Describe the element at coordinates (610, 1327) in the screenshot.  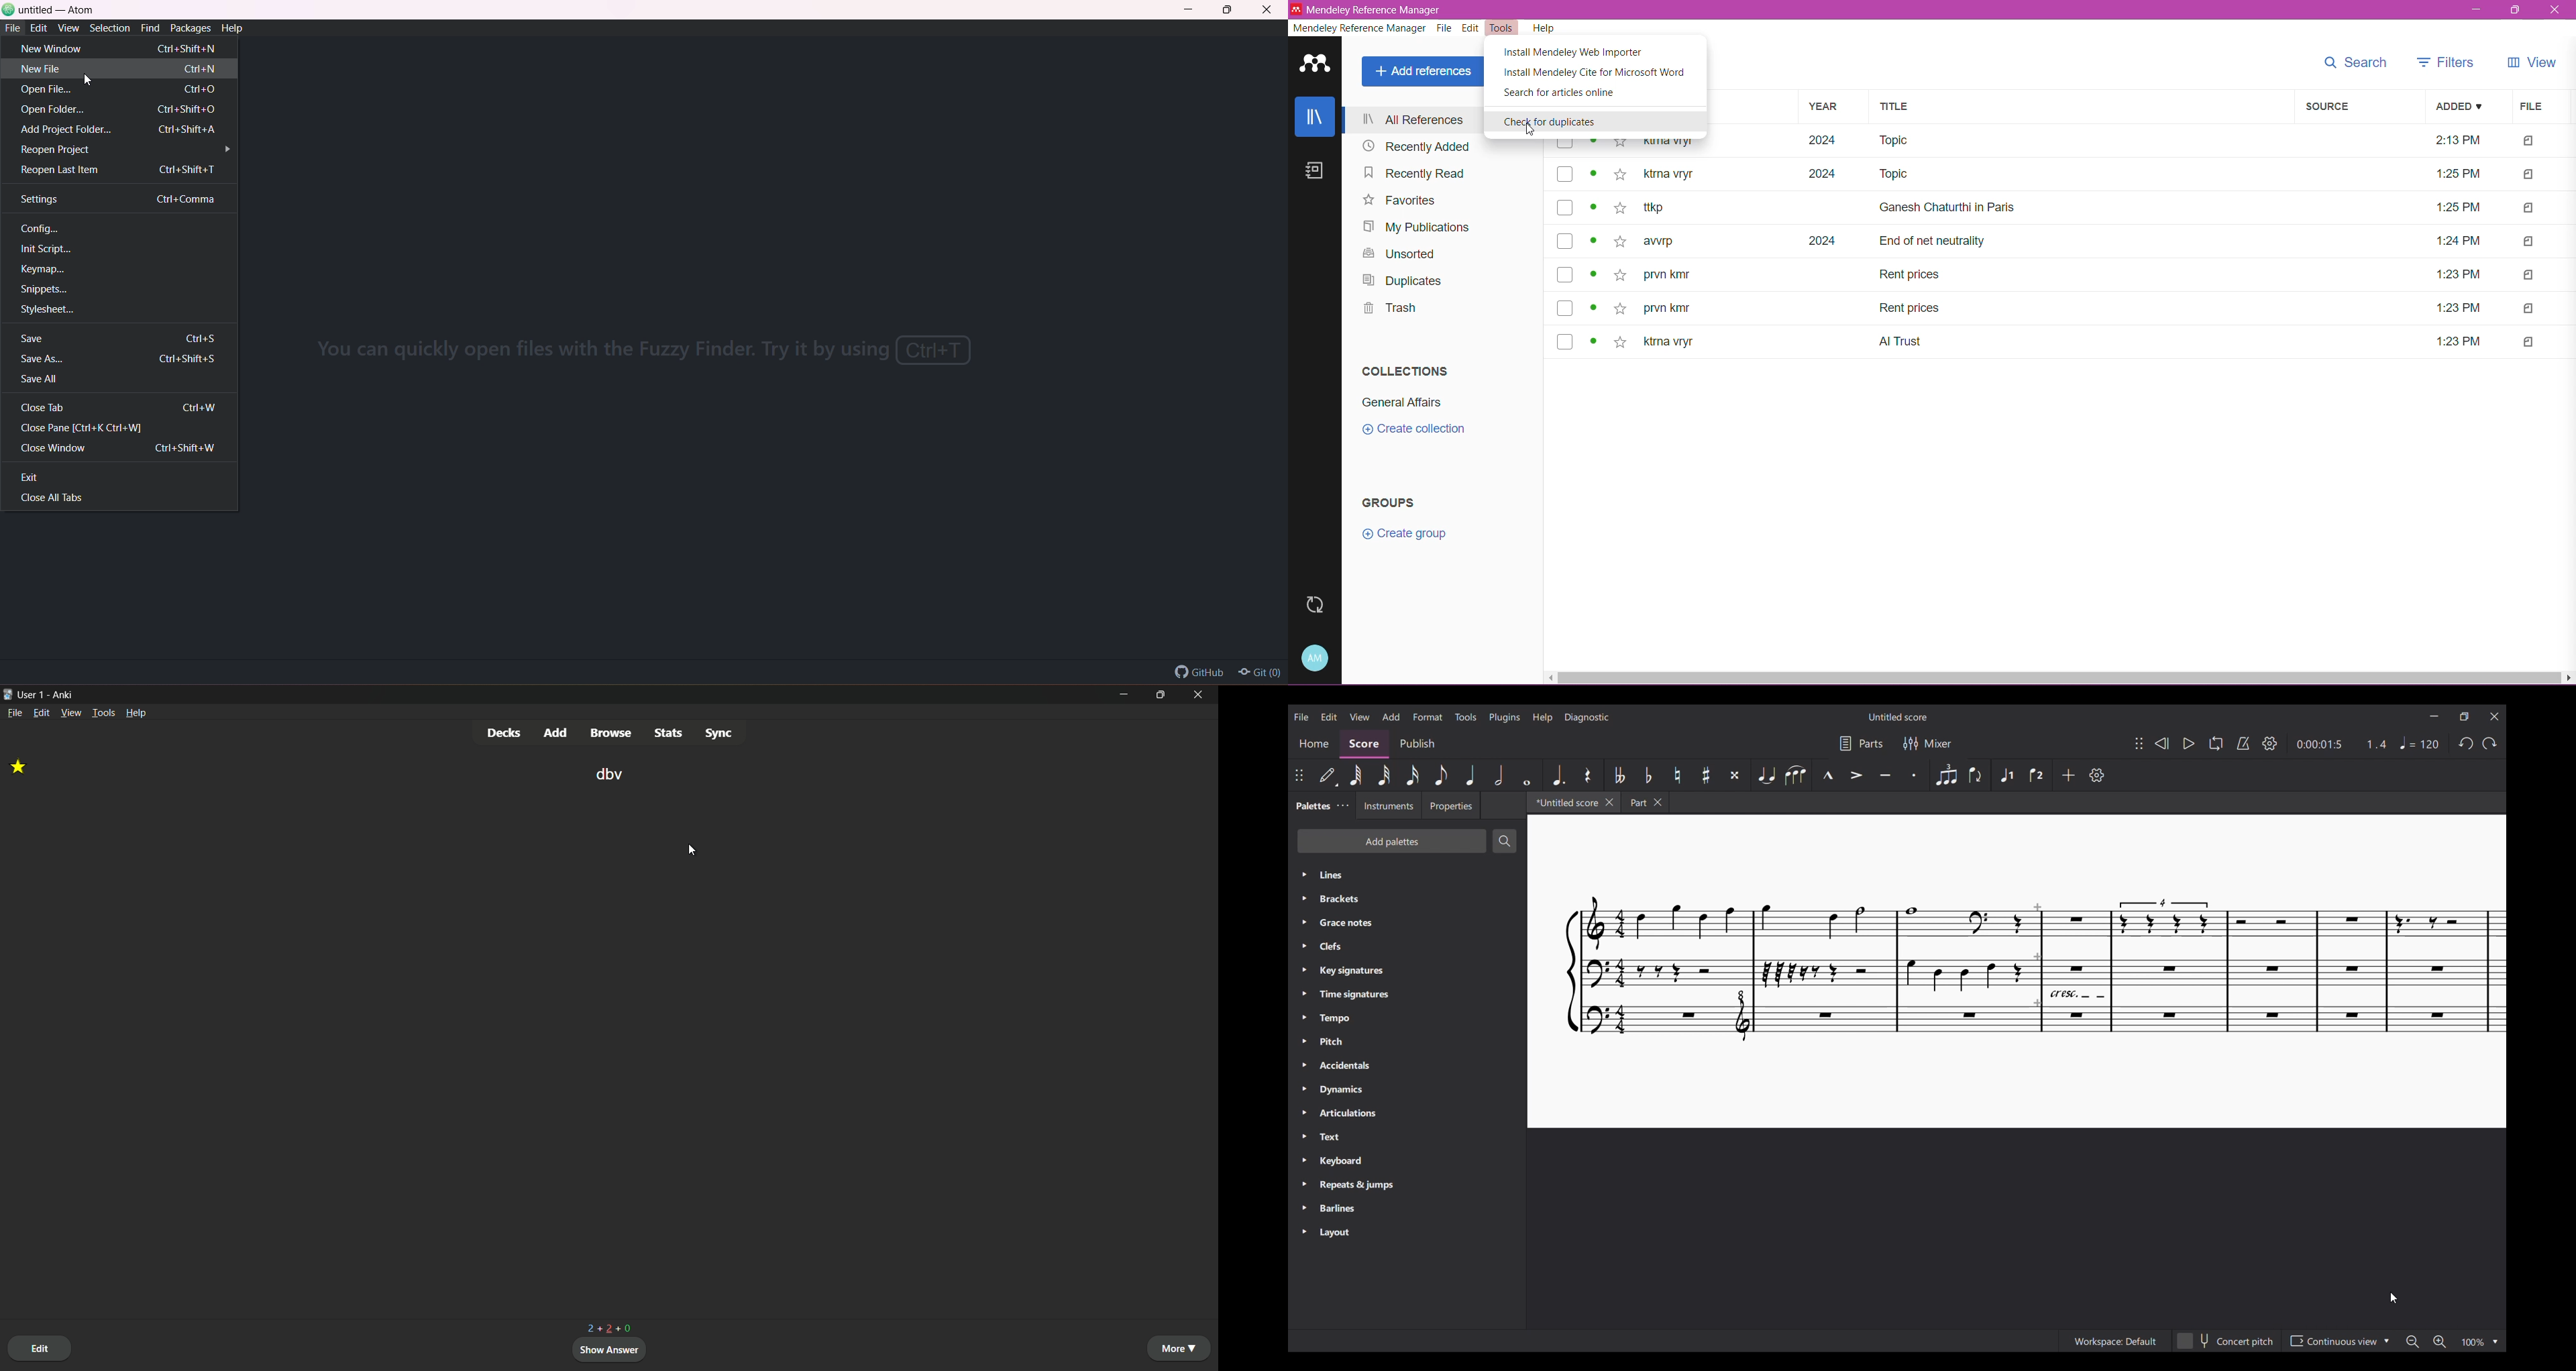
I see `2+2+0` at that location.